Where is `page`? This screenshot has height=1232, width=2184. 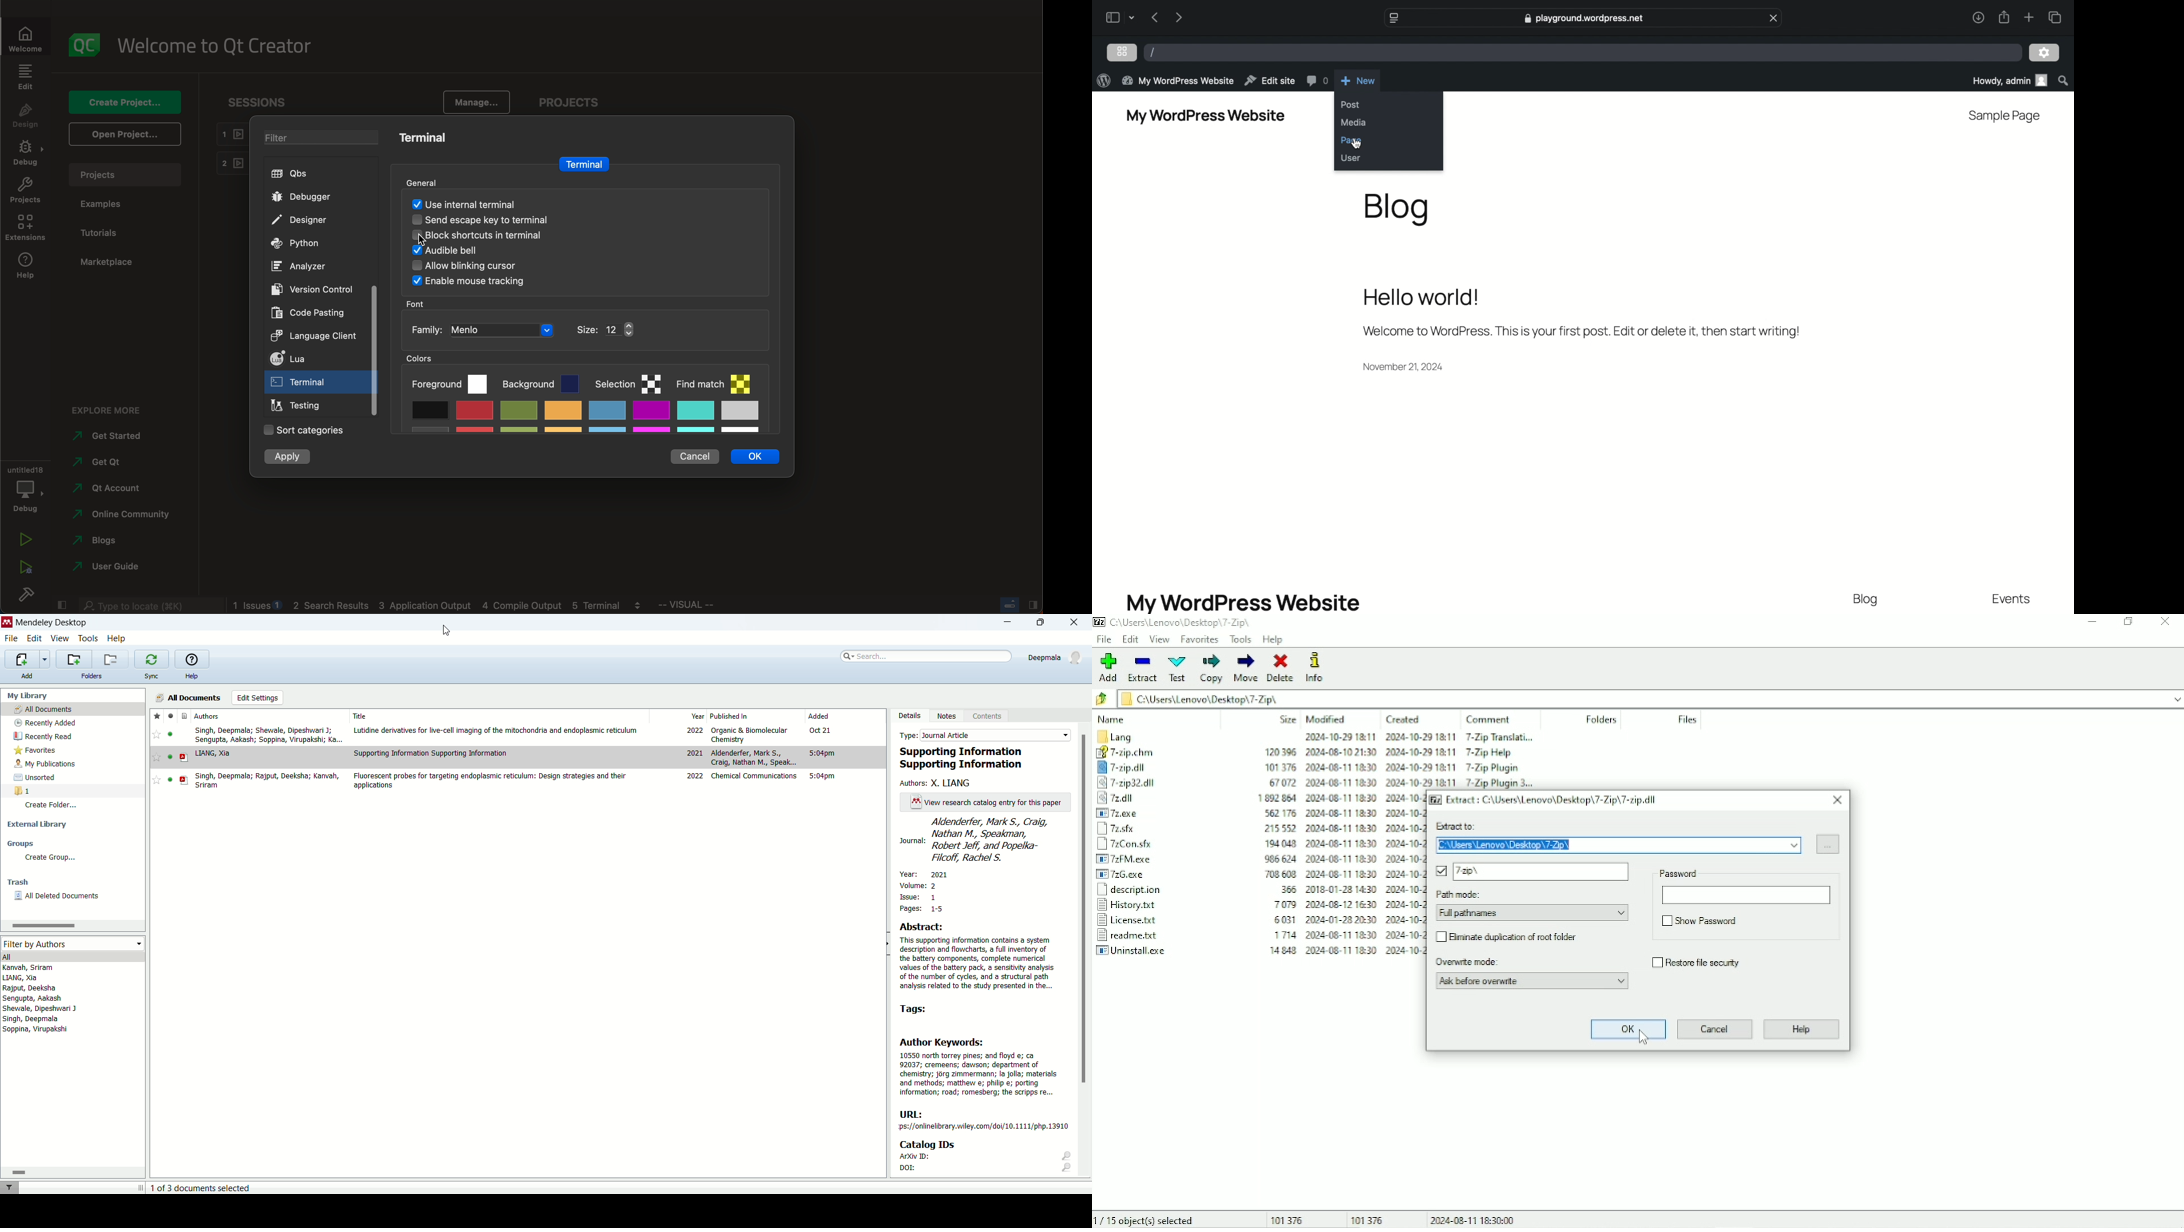
page is located at coordinates (1352, 140).